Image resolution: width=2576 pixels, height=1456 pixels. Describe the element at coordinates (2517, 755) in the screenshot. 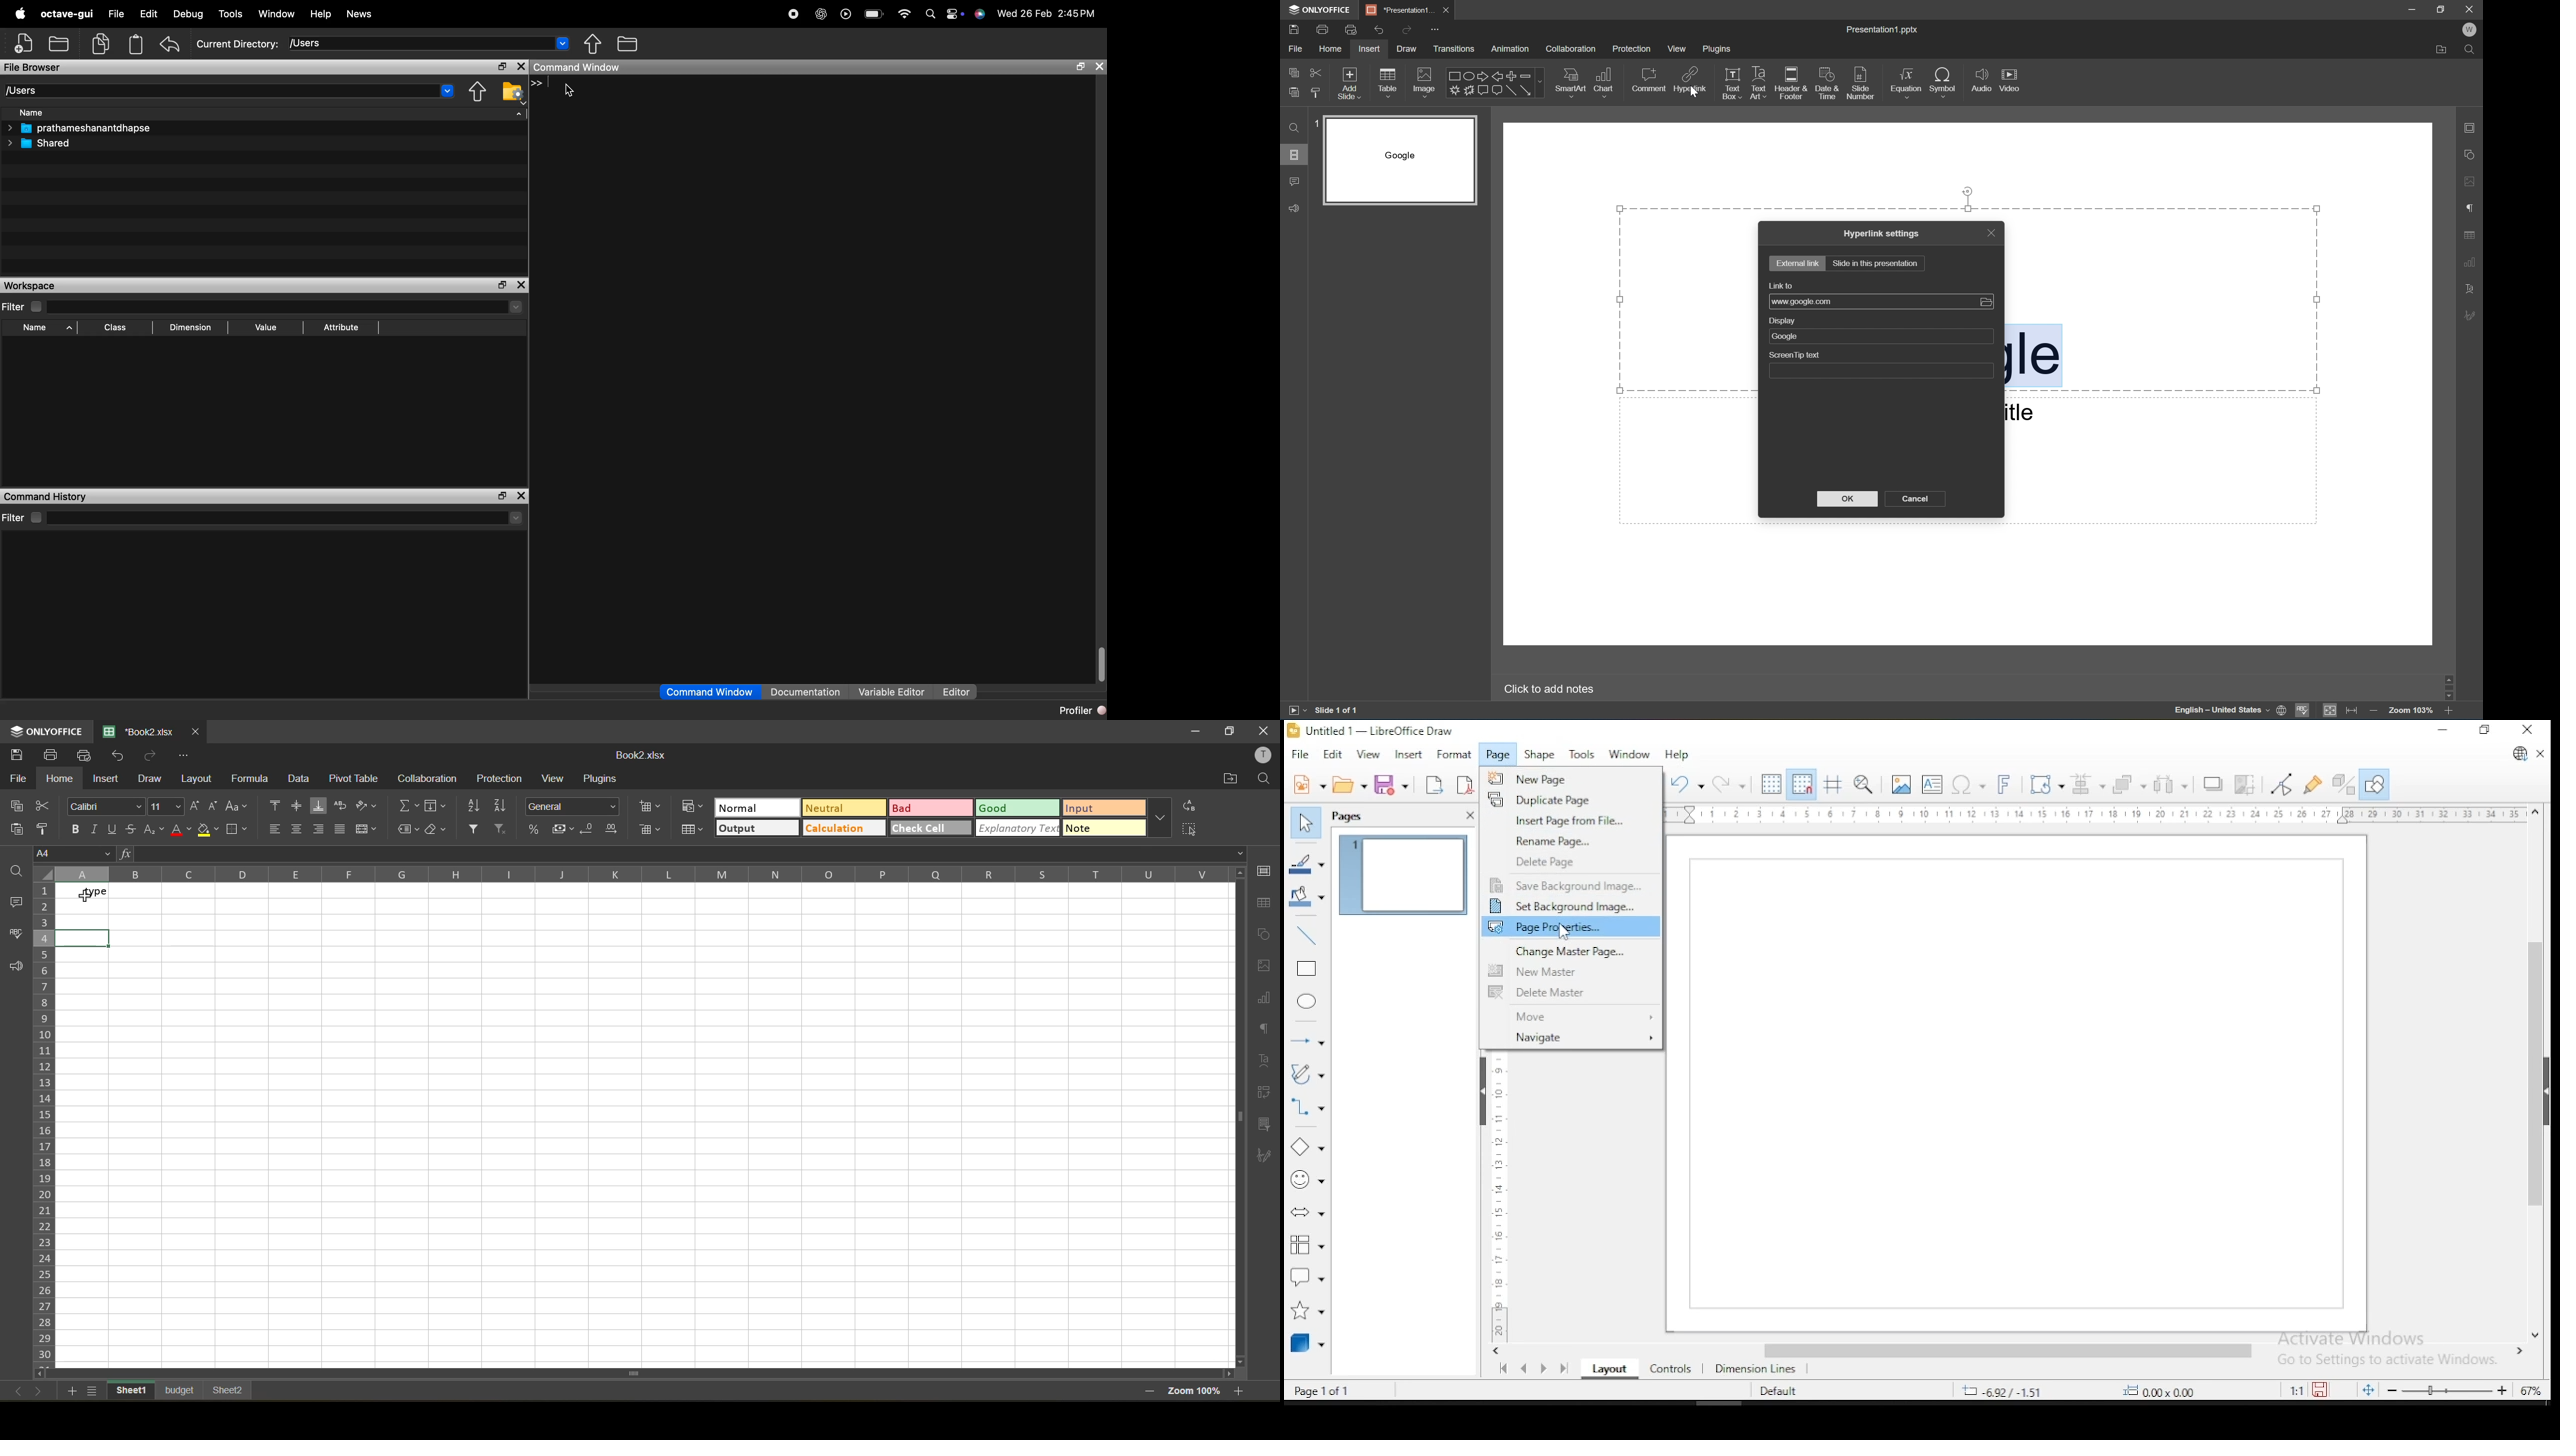

I see `libreoffice update` at that location.